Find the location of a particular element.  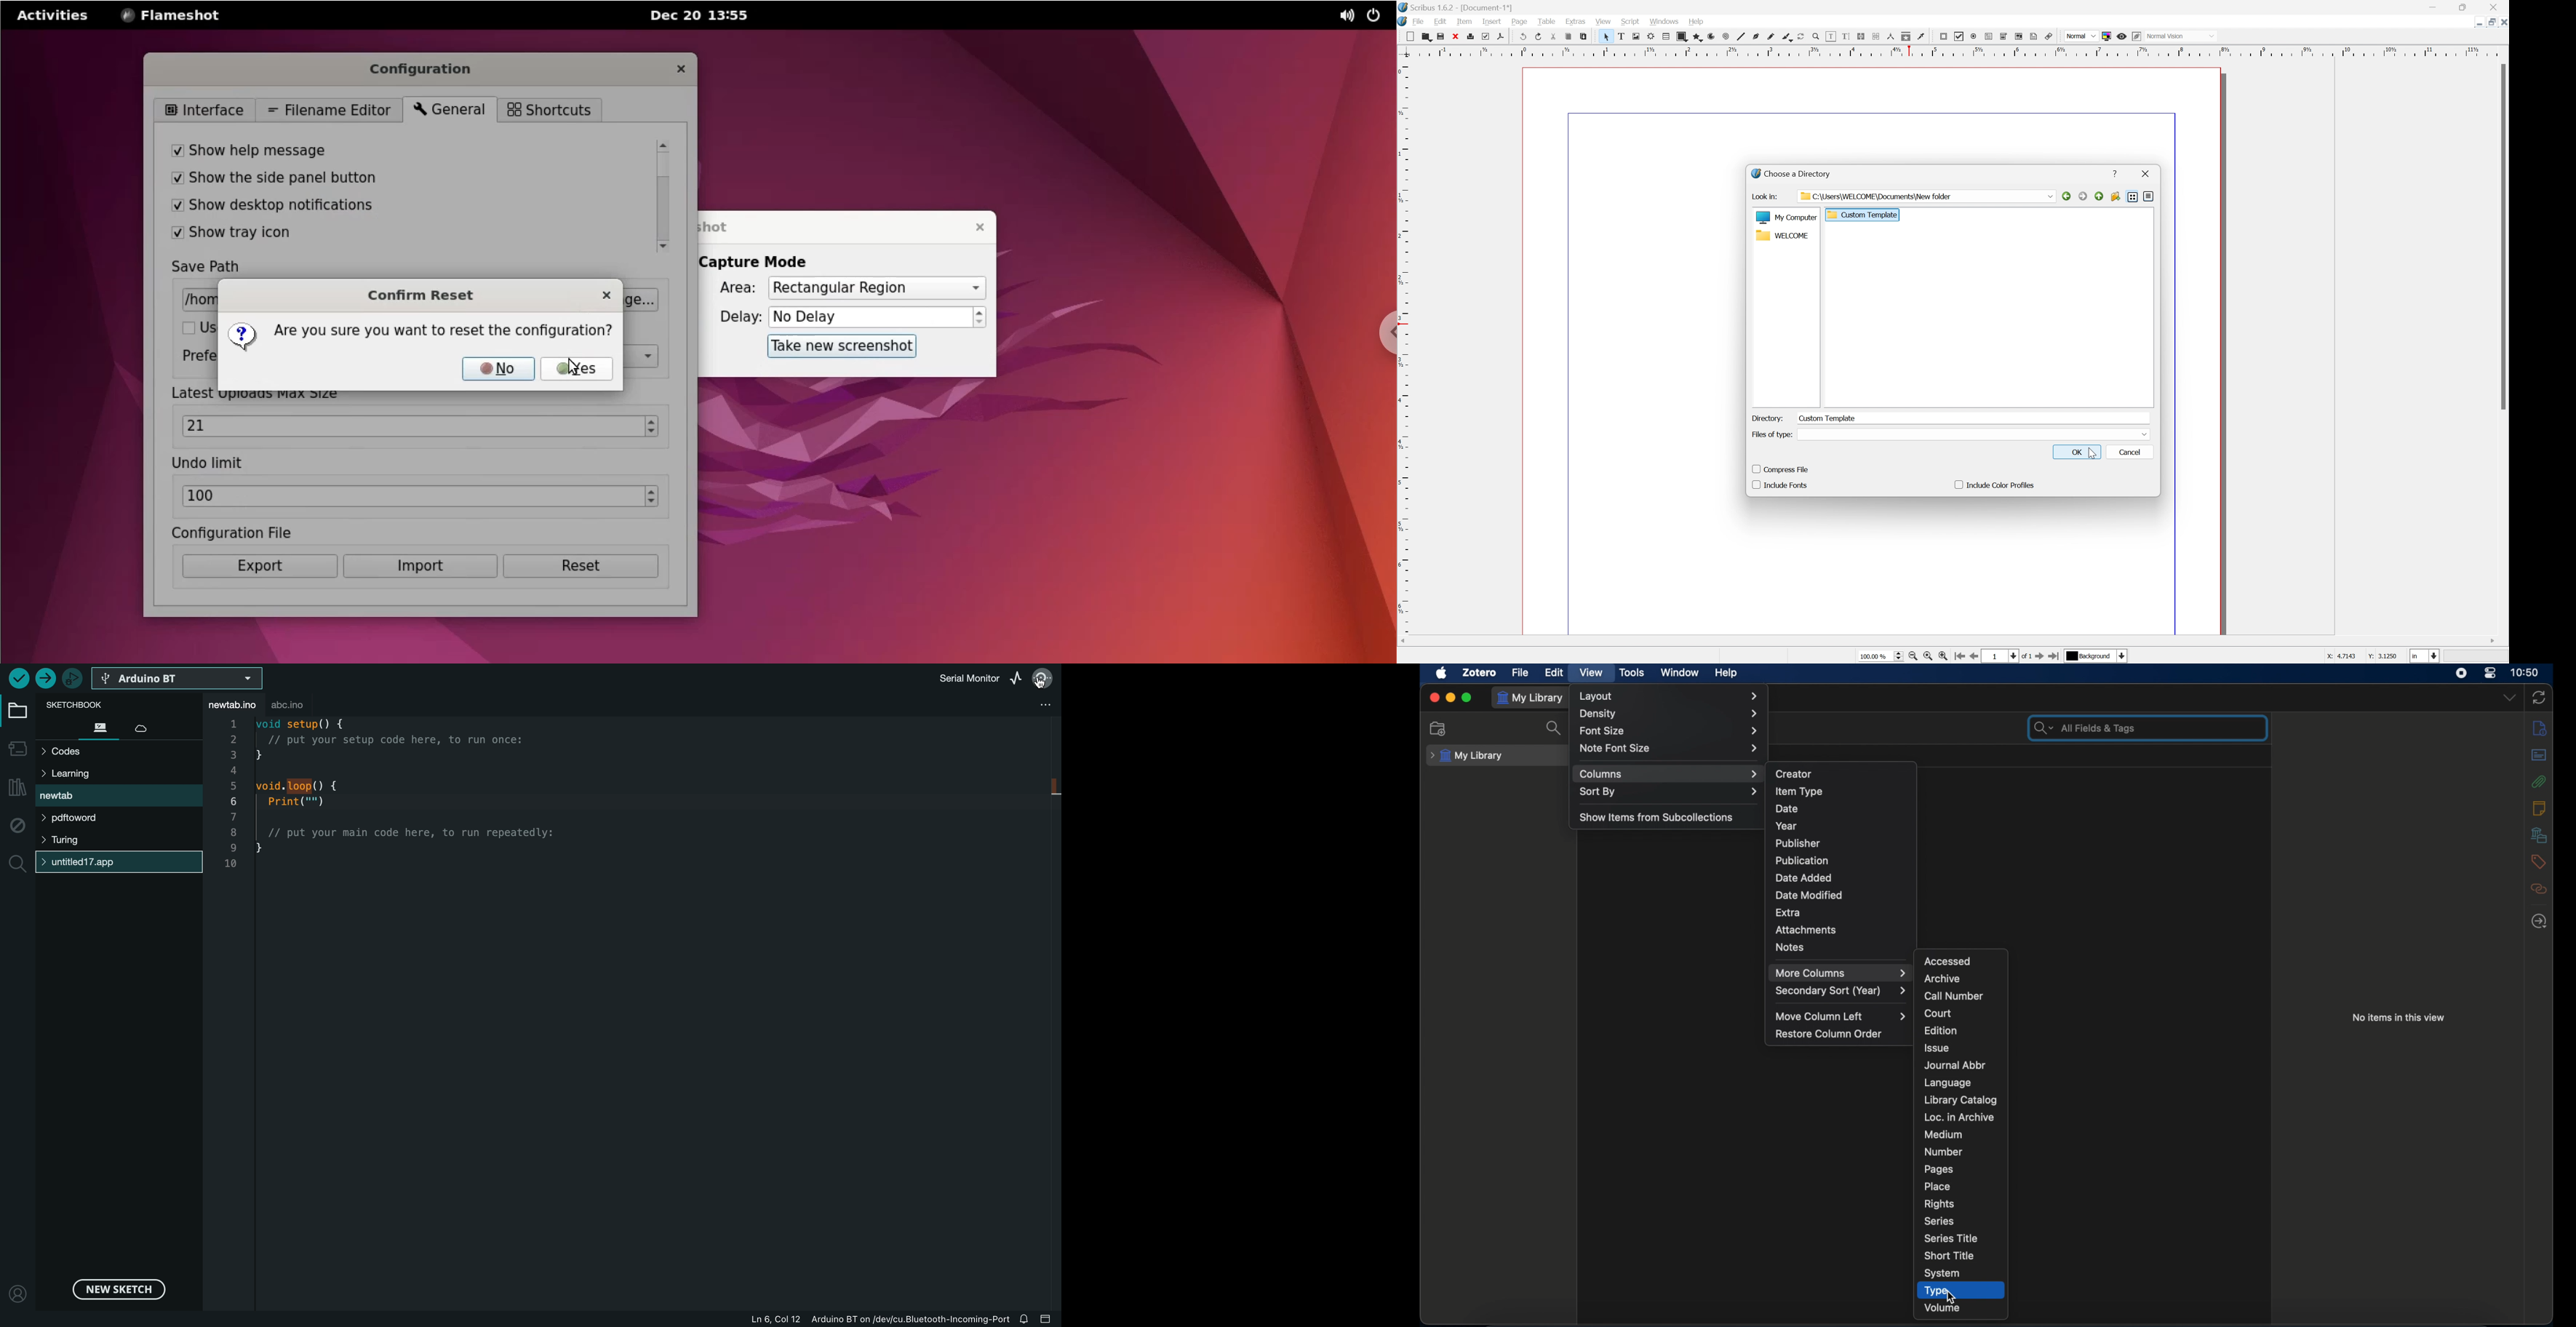

type is located at coordinates (1936, 1291).